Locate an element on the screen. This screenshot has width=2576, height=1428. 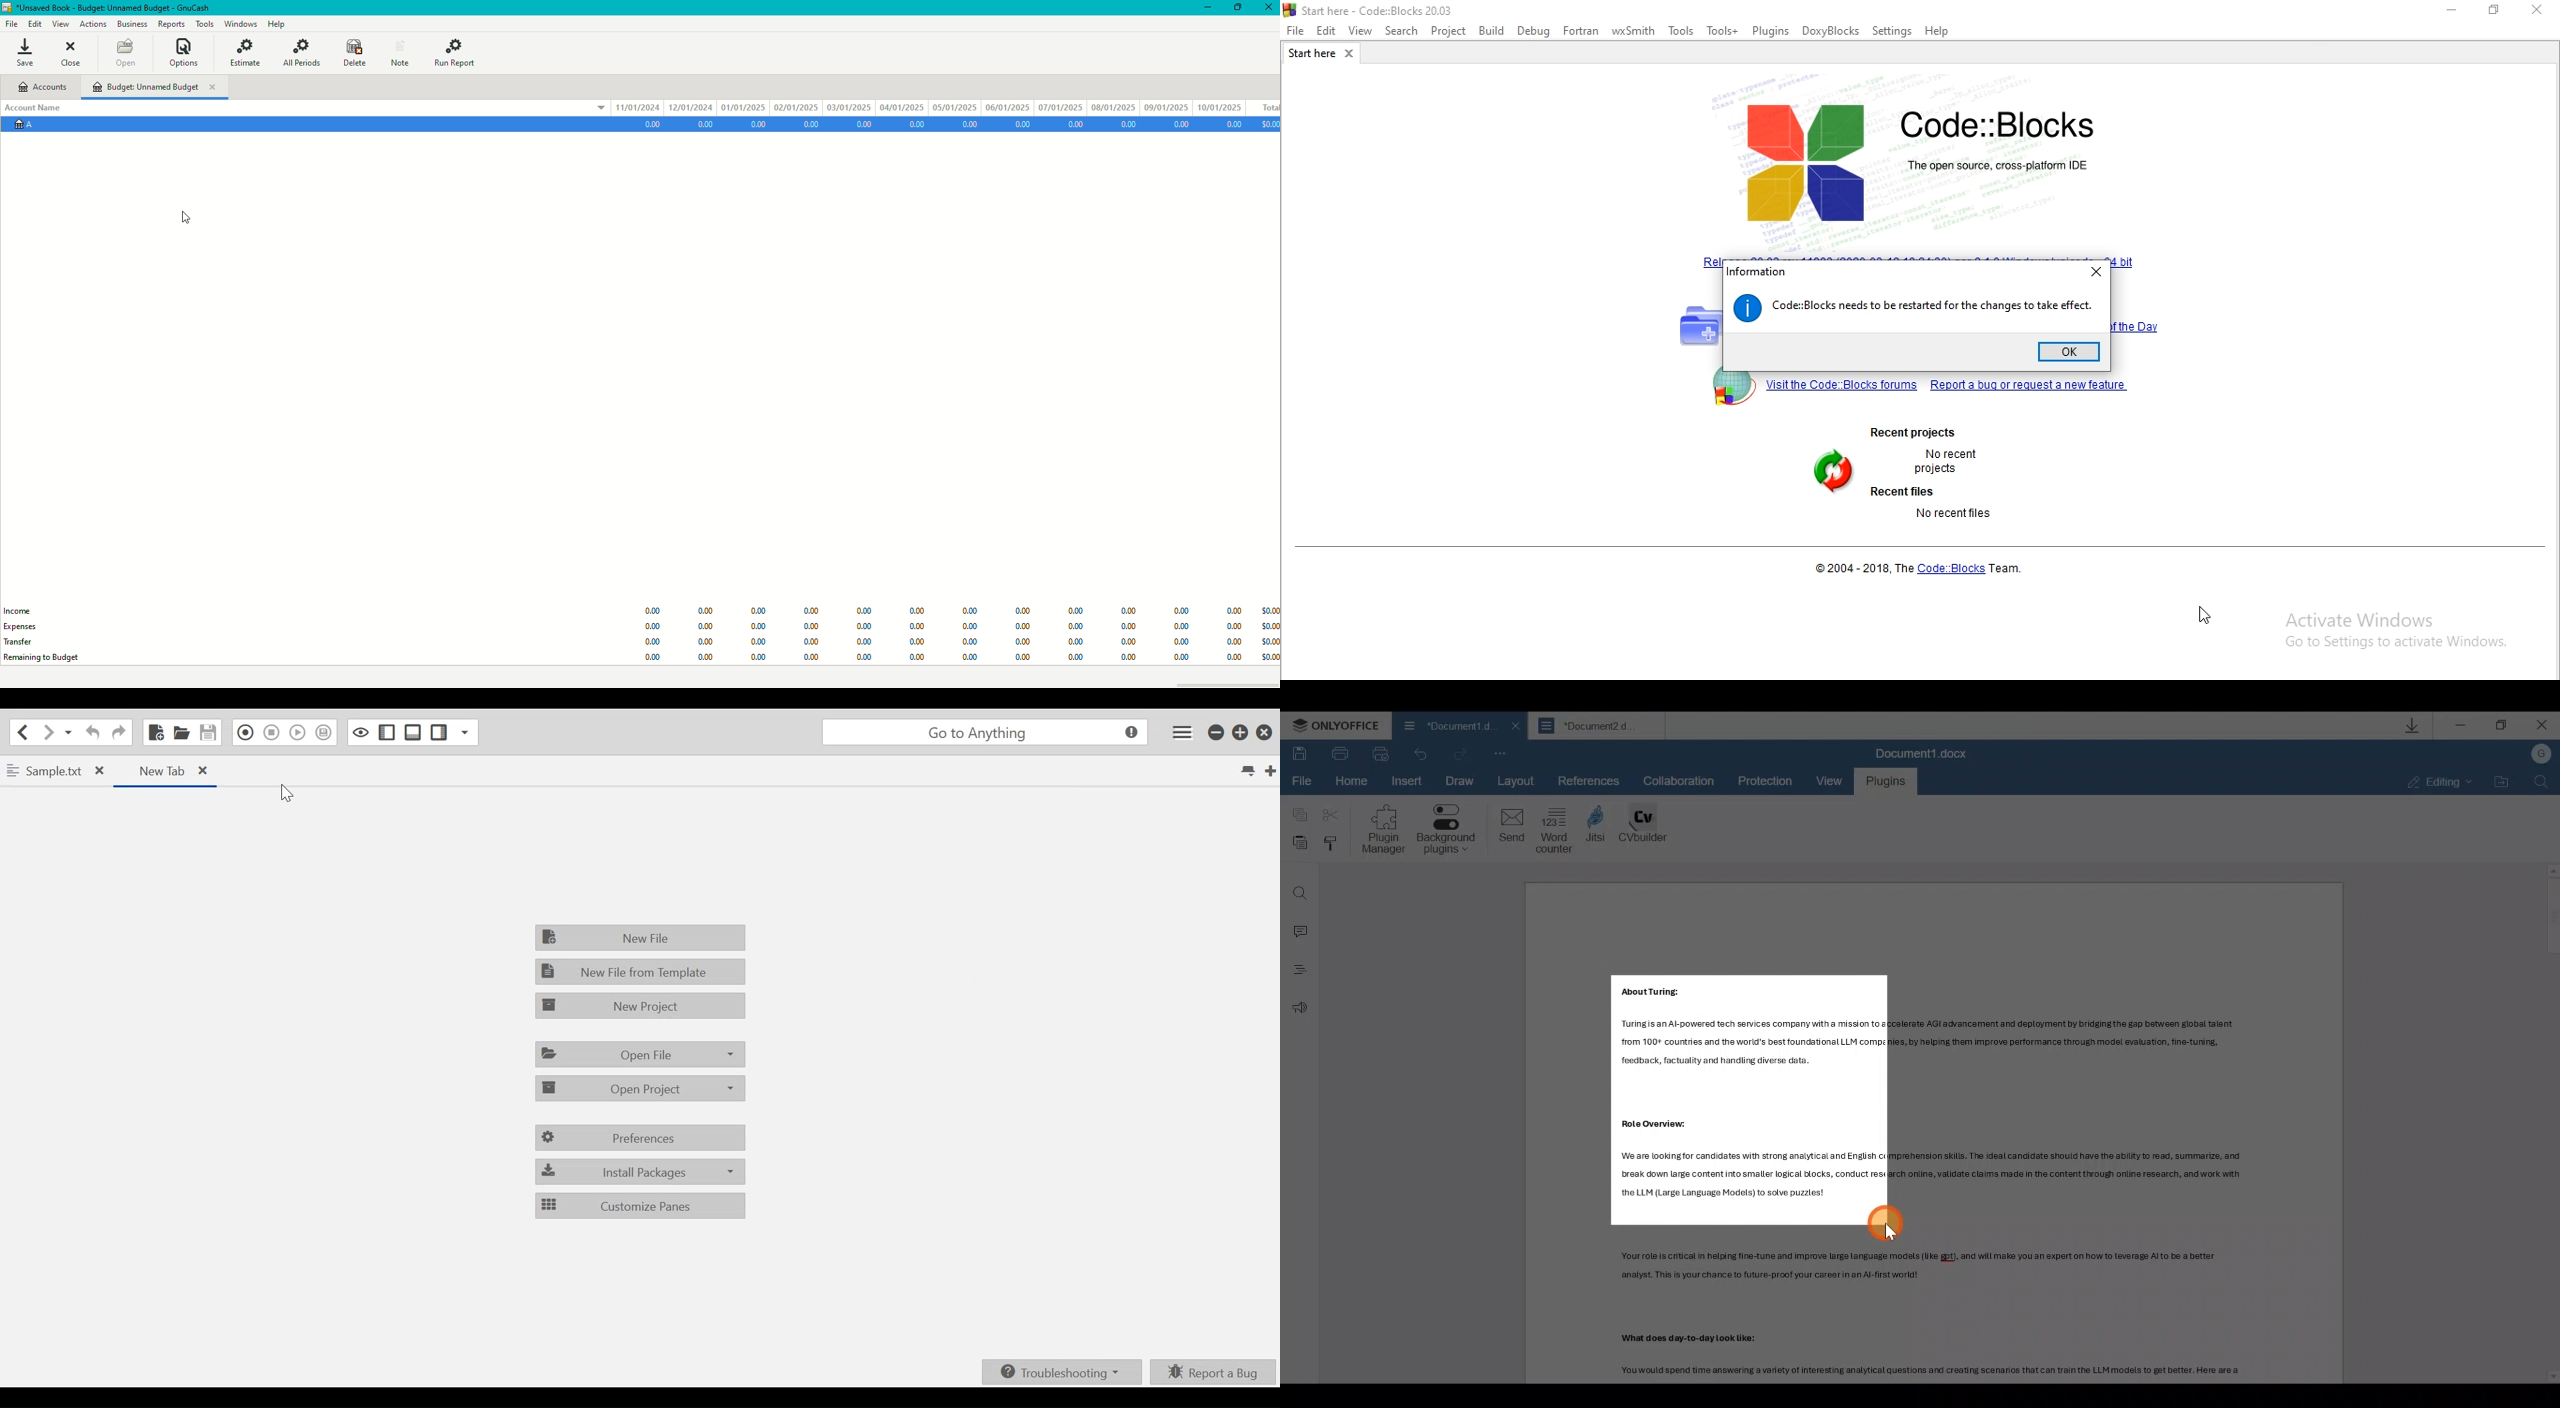
Editing mode is located at coordinates (2433, 782).